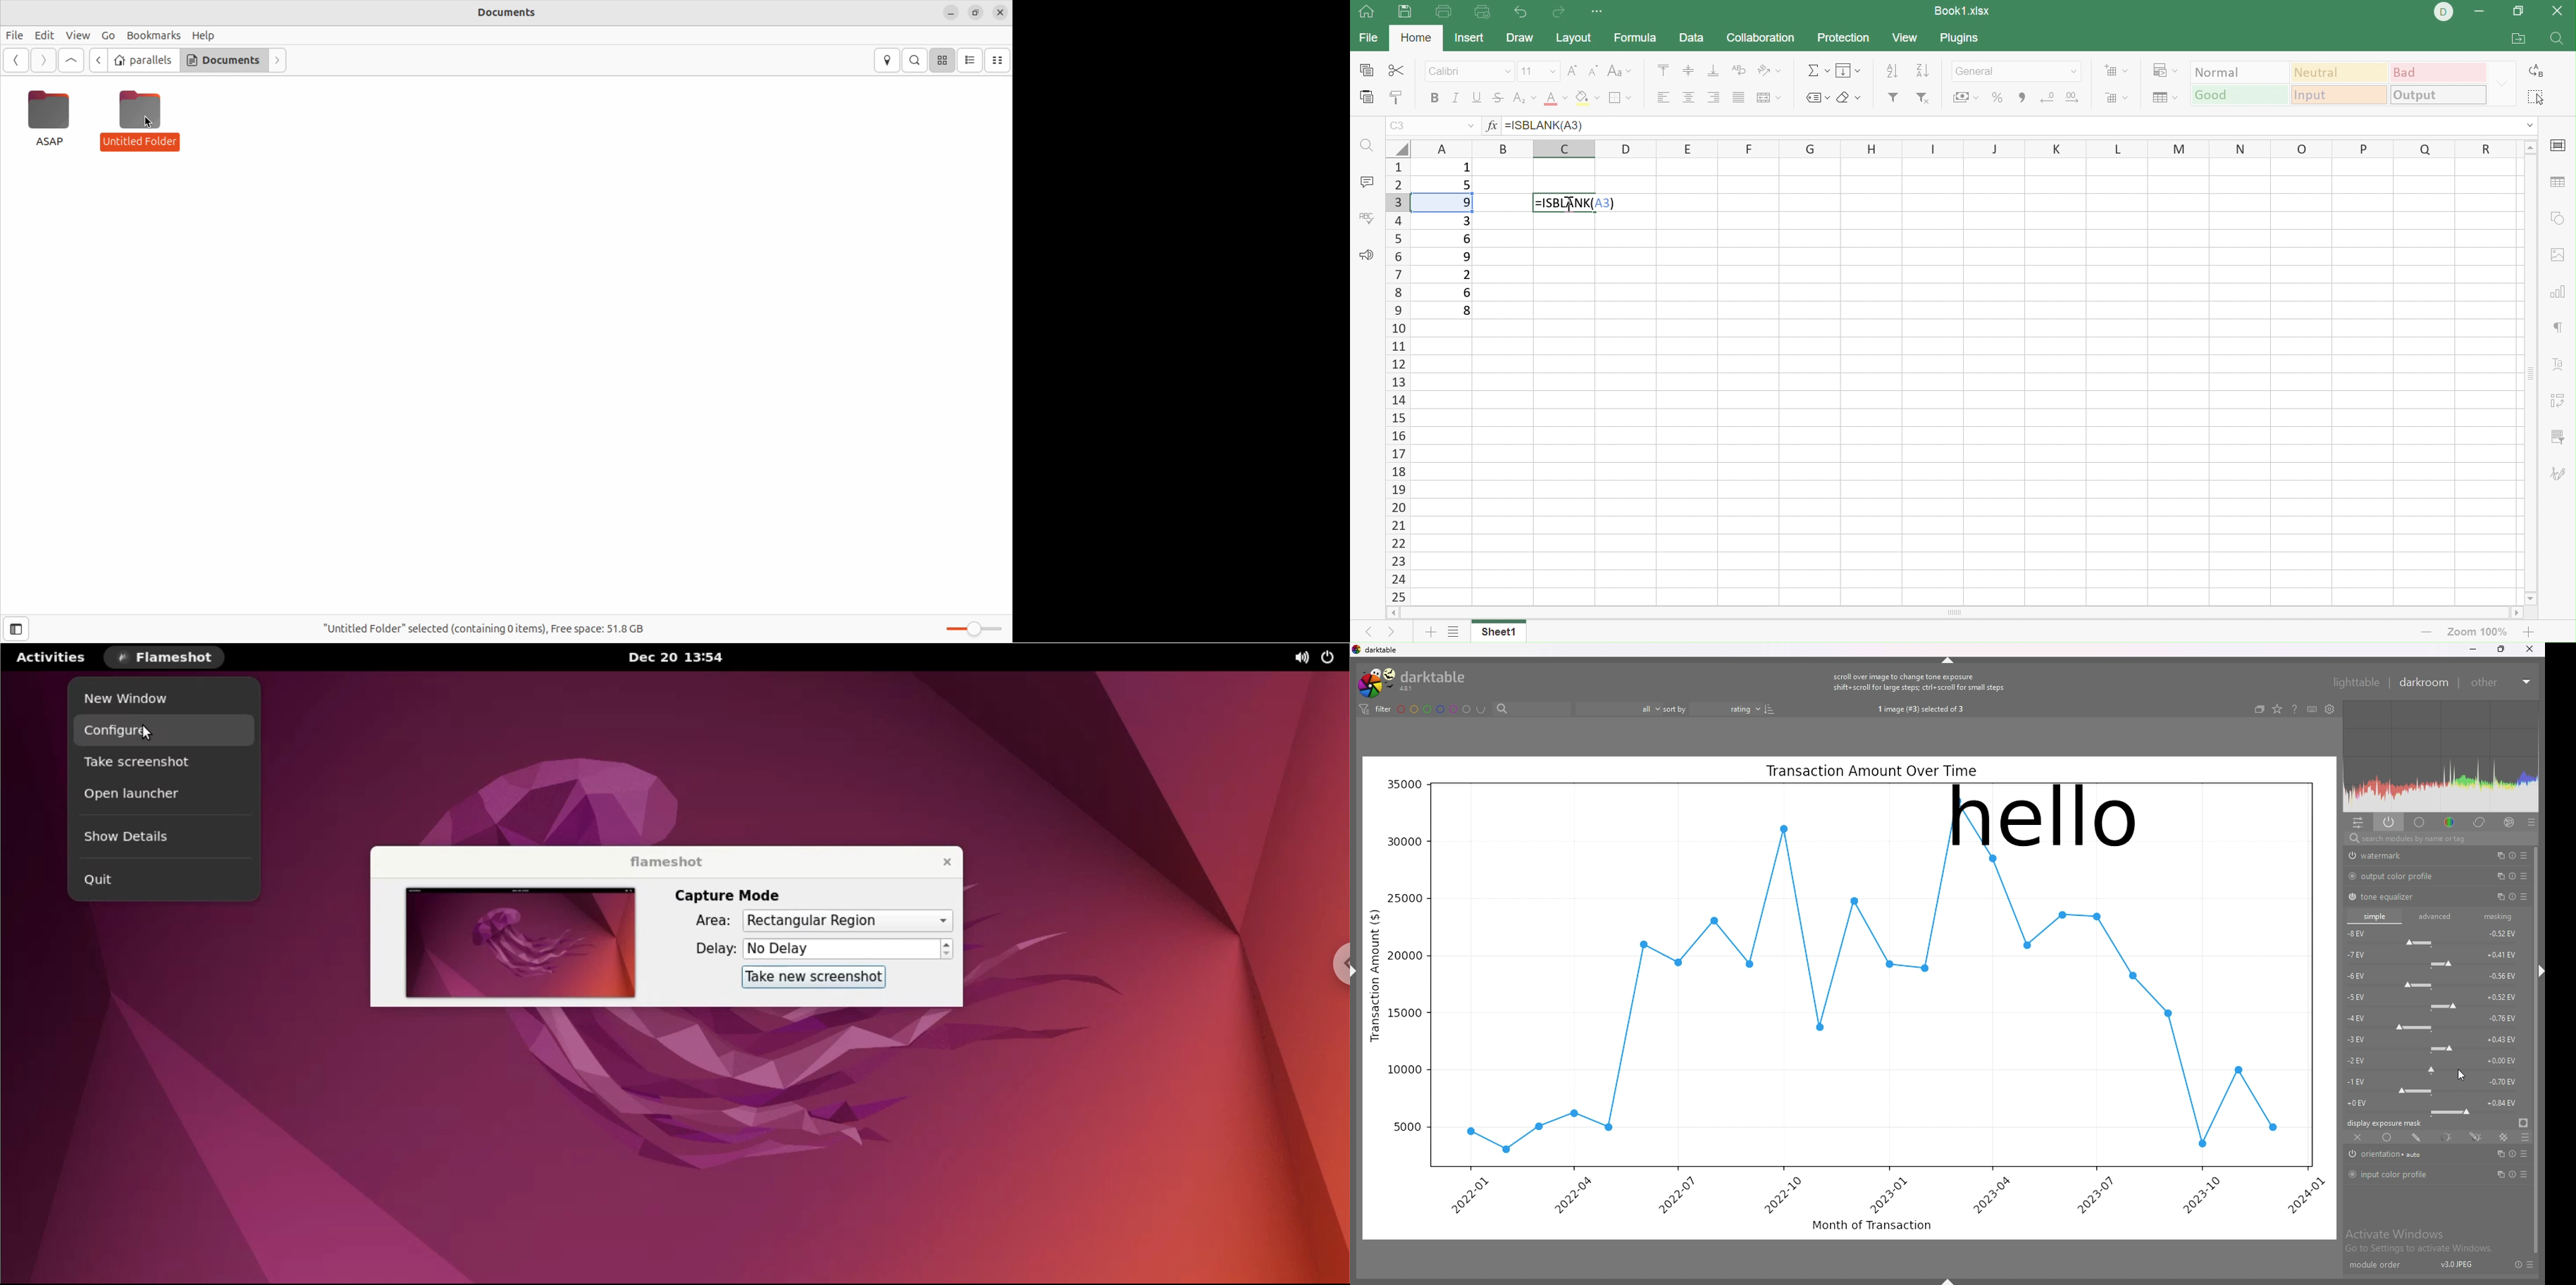 This screenshot has width=2576, height=1288. I want to click on Activate Windows, so click(2395, 1233).